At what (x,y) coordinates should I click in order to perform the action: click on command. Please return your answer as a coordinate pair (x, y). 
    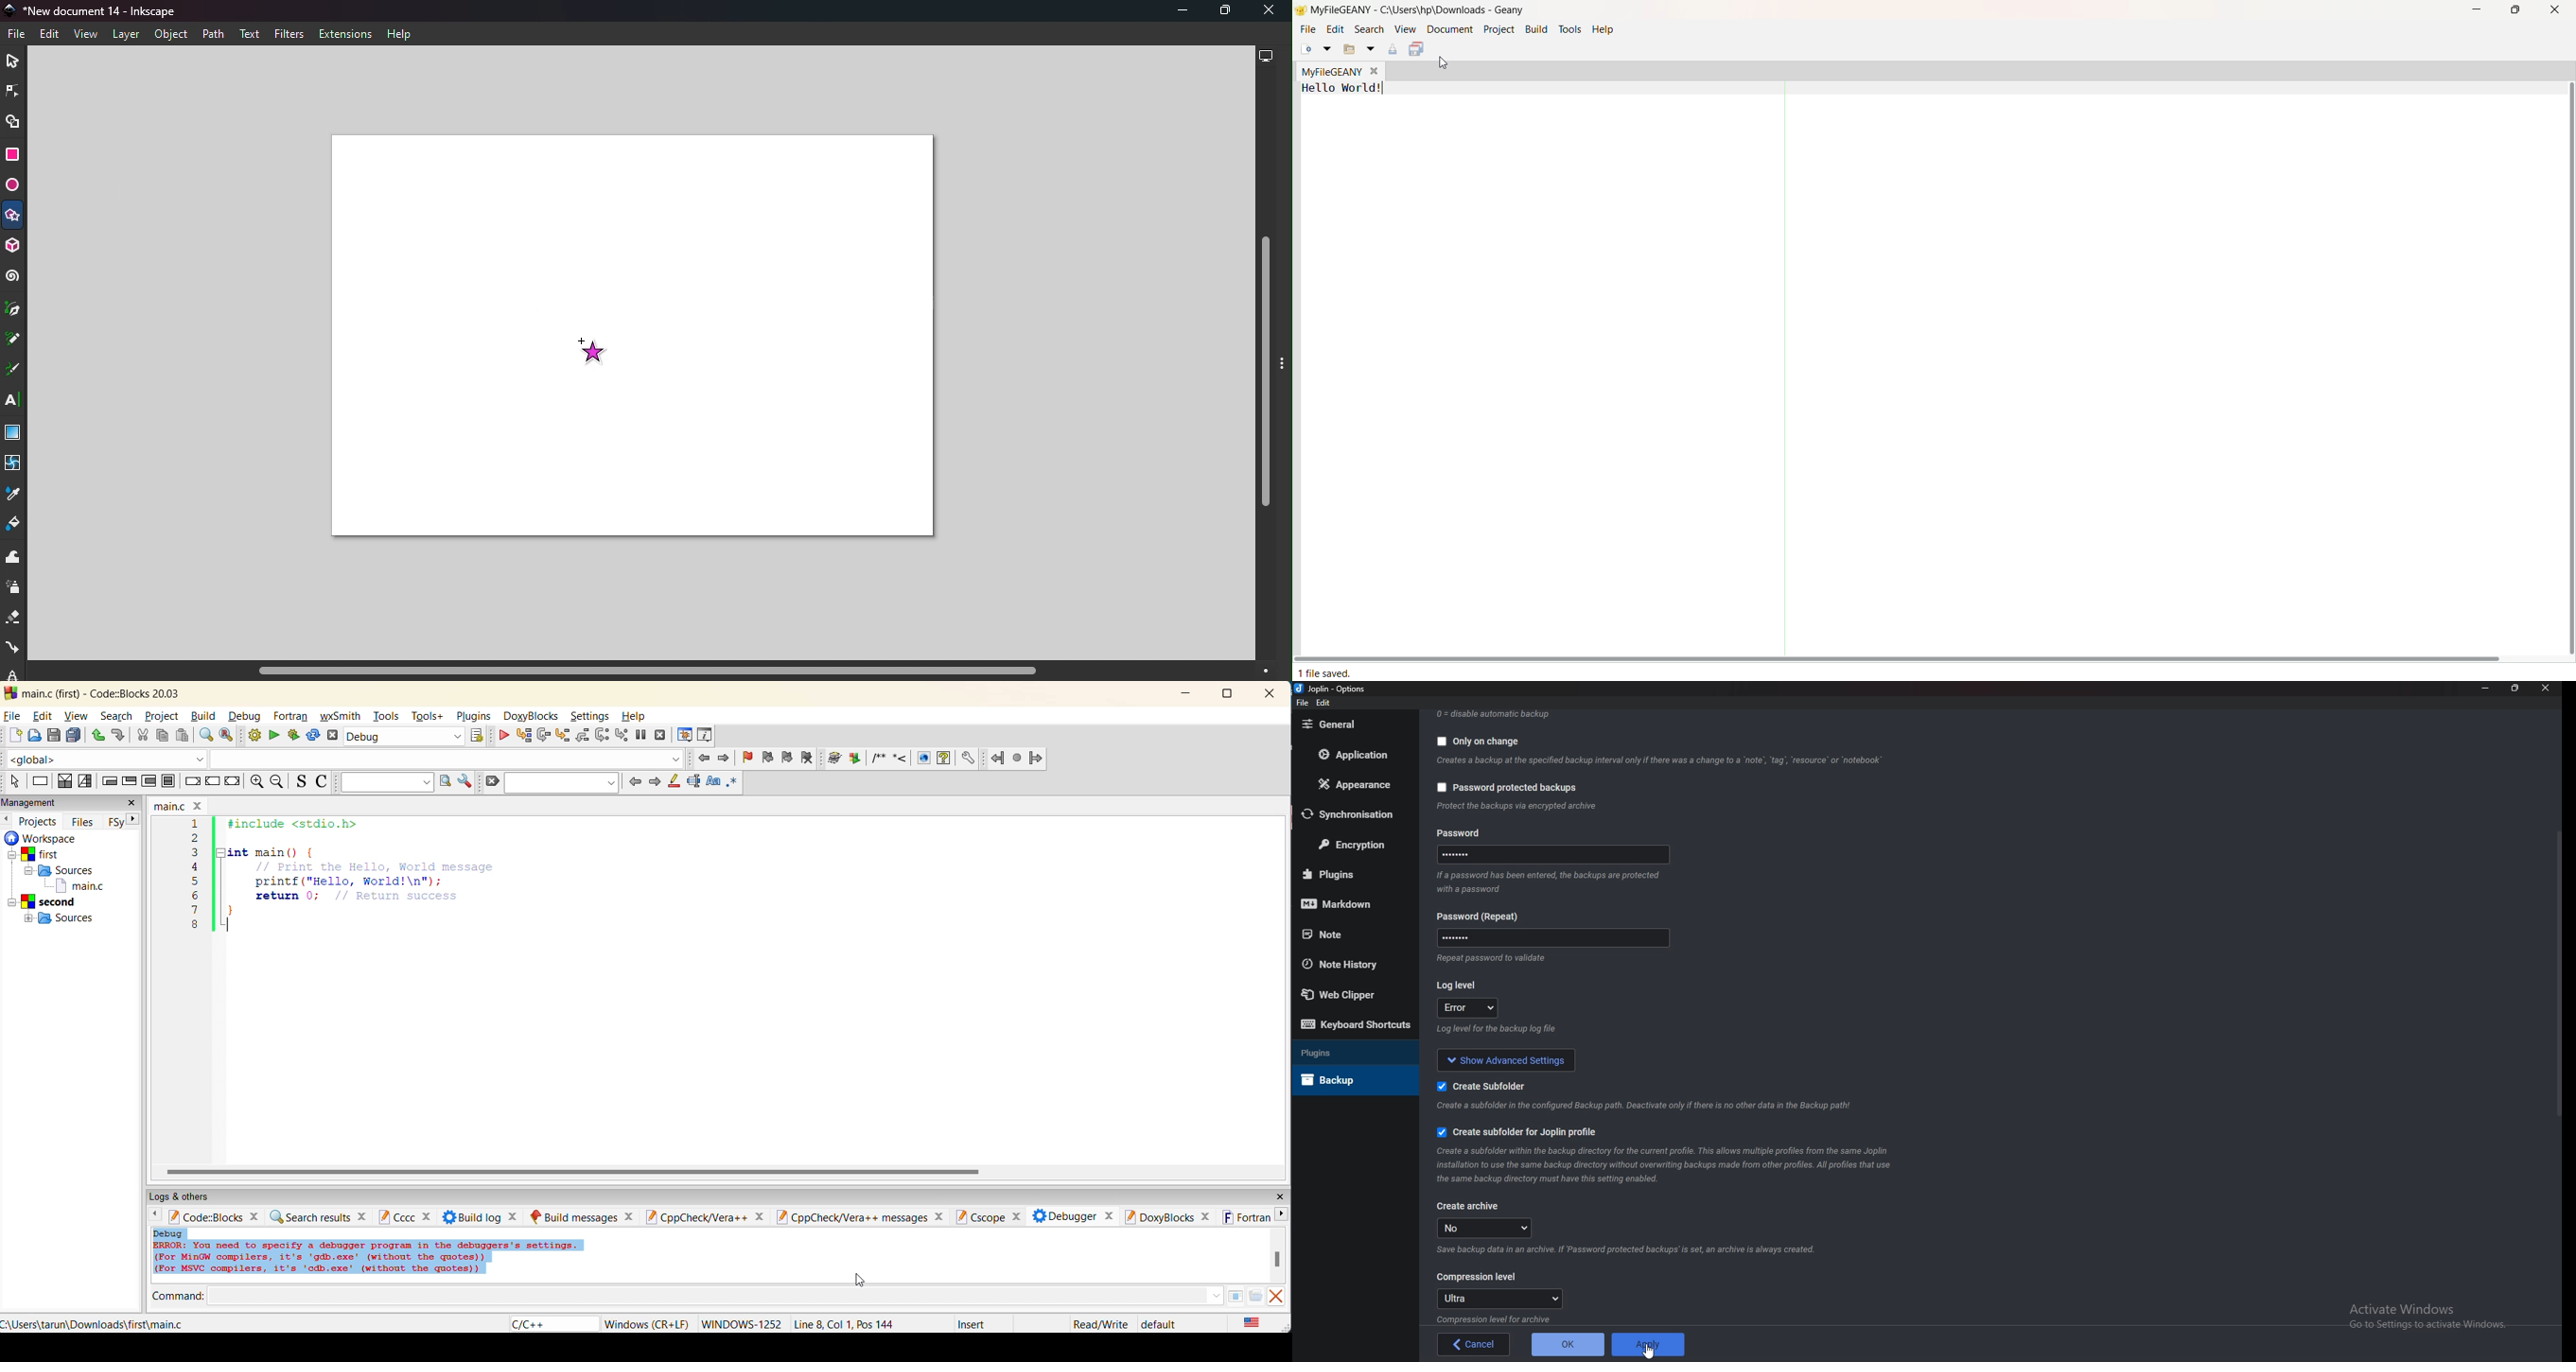
    Looking at the image, I should click on (701, 1295).